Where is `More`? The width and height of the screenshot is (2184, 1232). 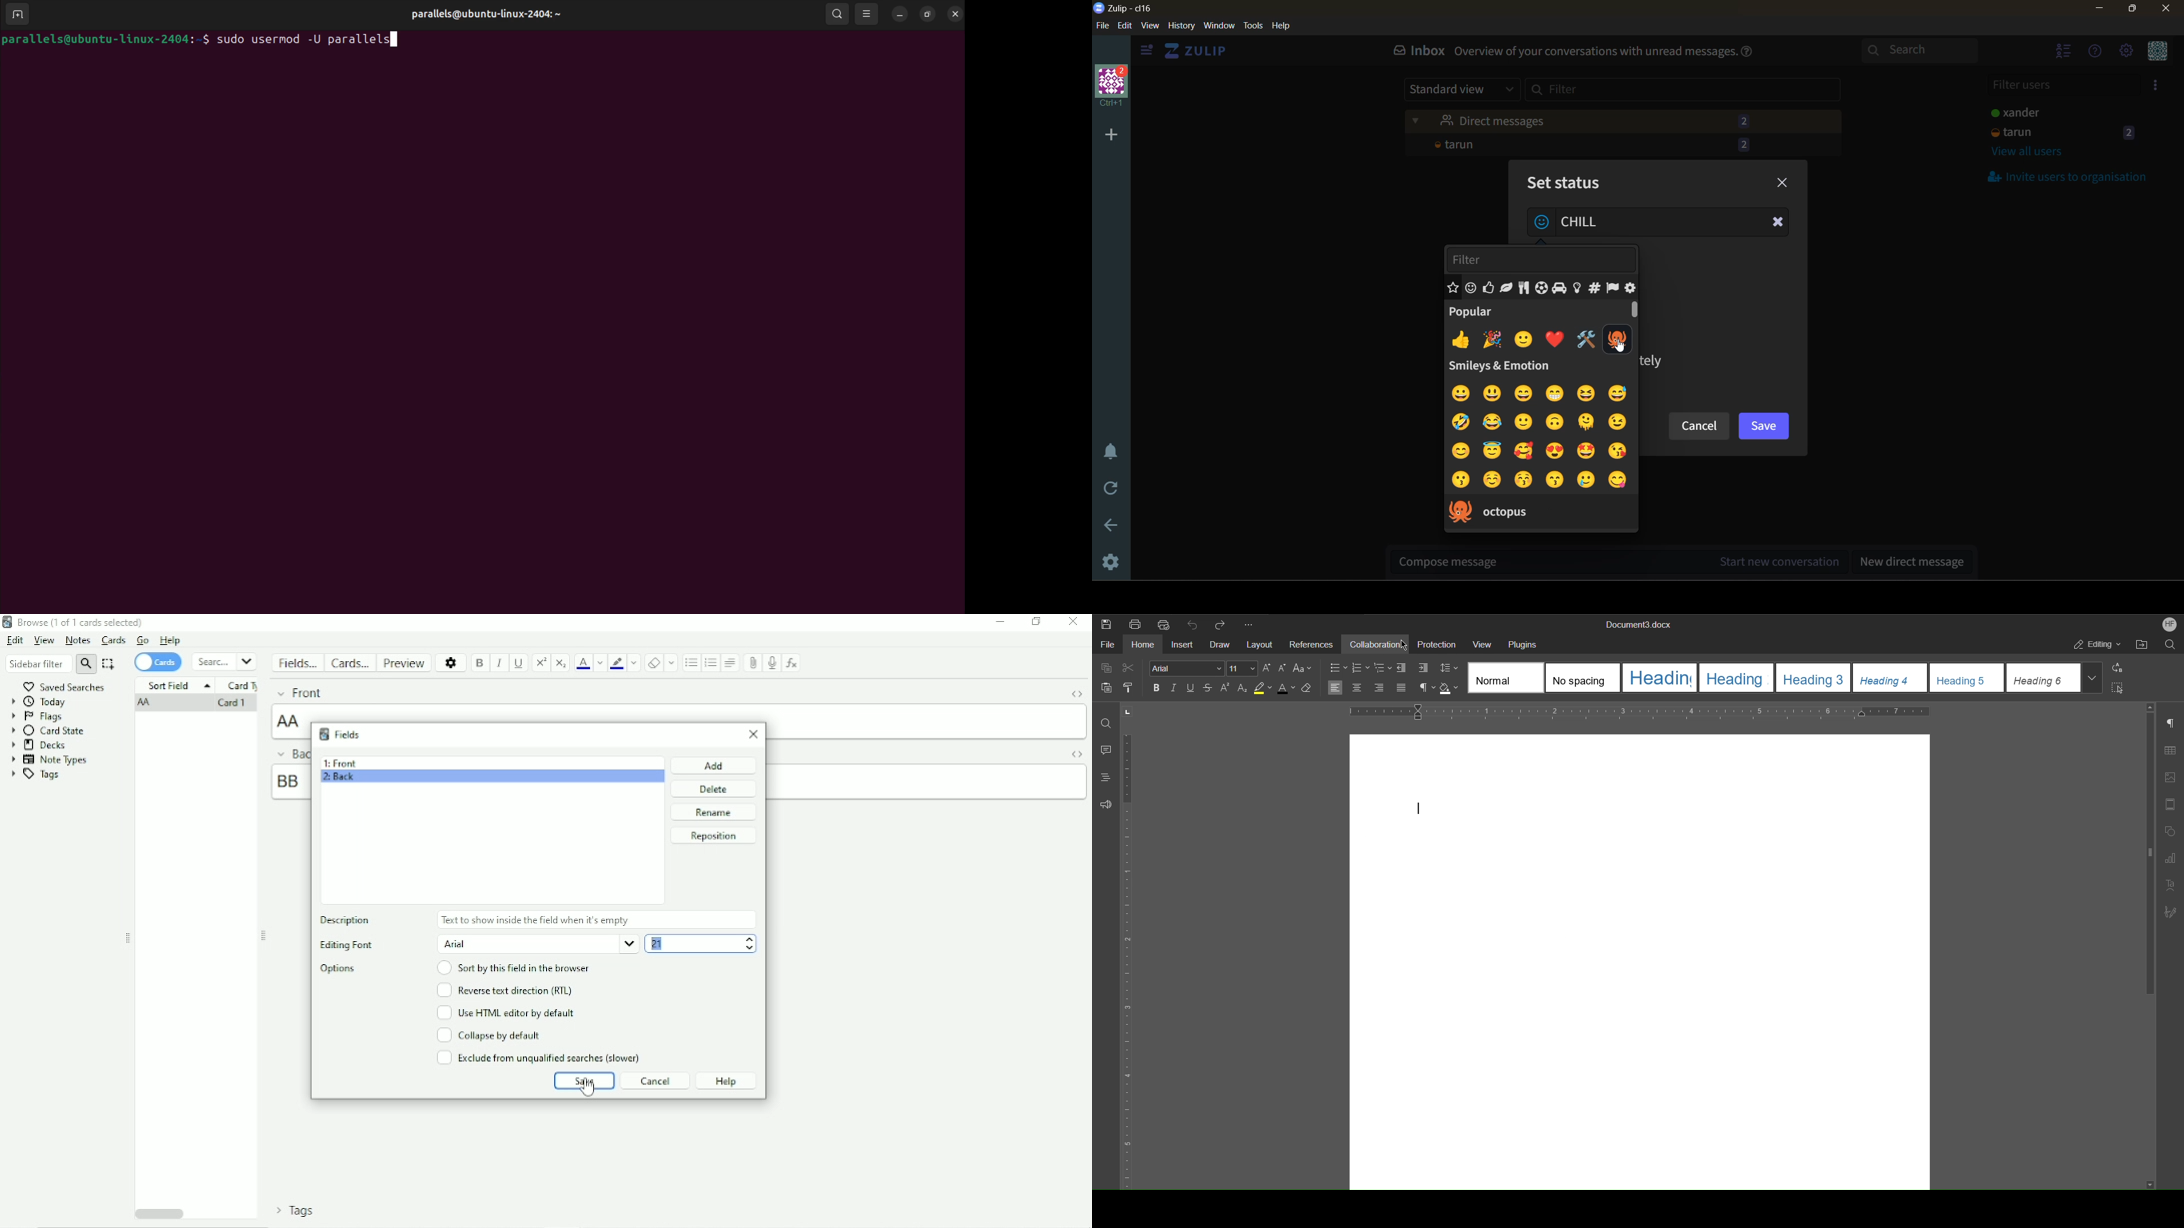 More is located at coordinates (1251, 624).